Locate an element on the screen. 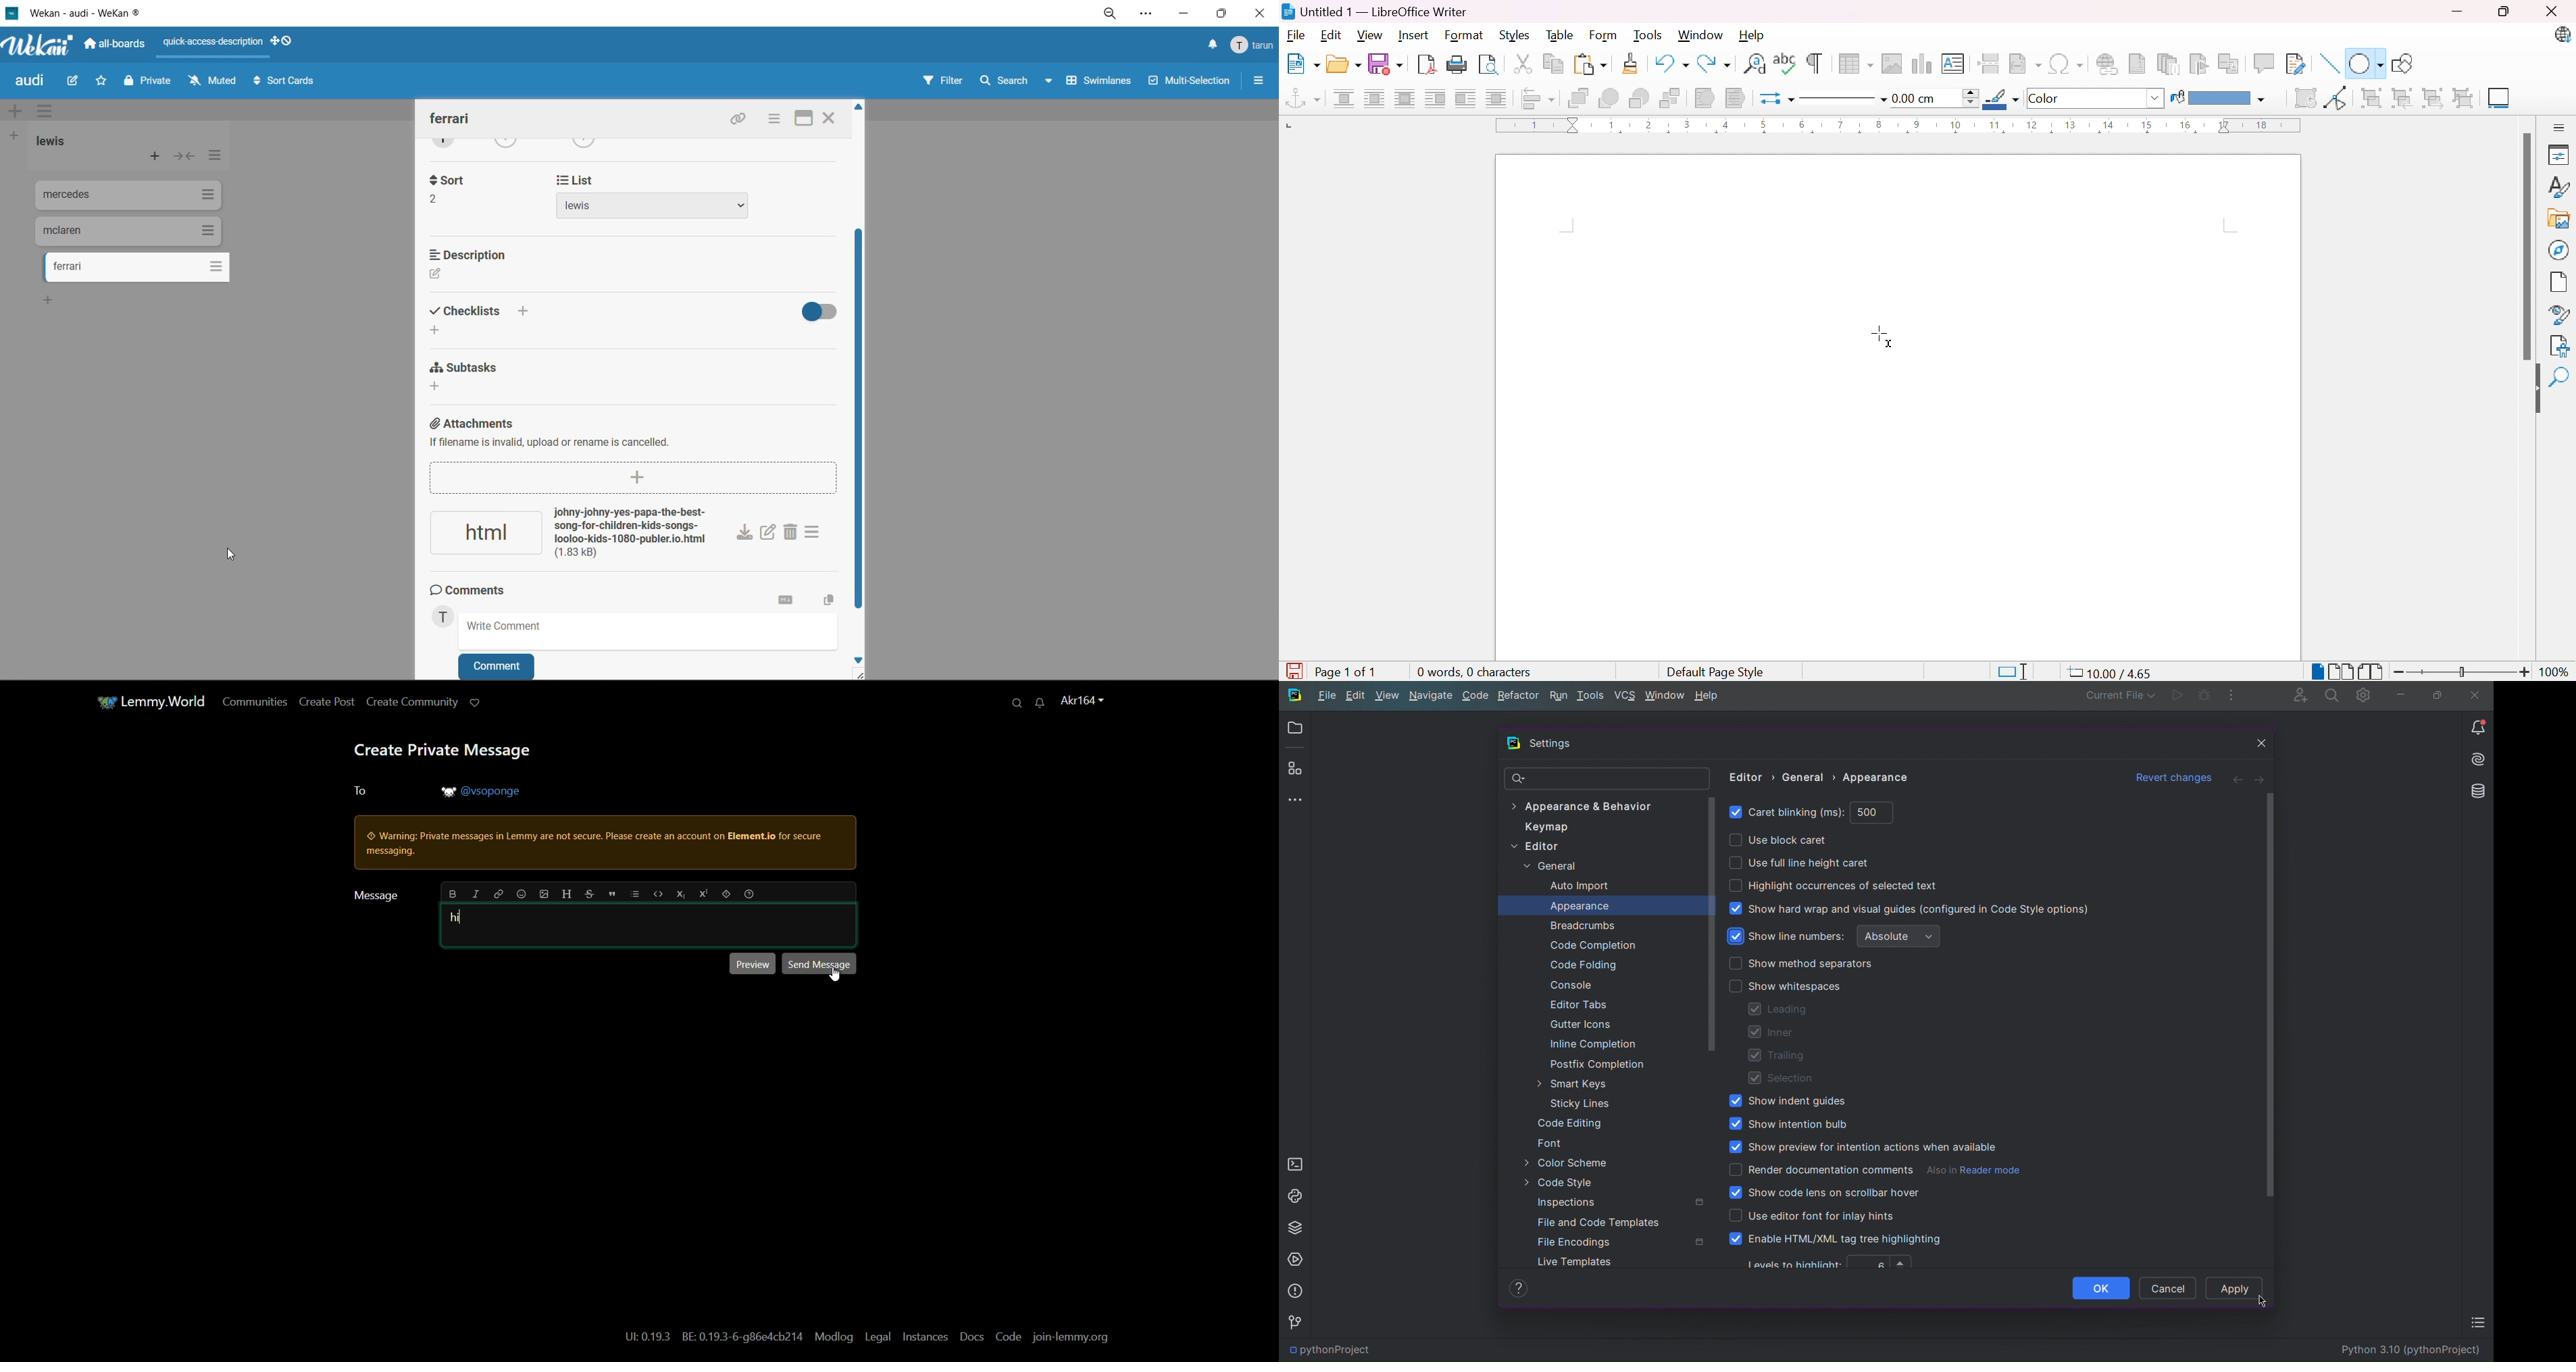 The width and height of the screenshot is (2576, 1372). Services is located at coordinates (1297, 1259).